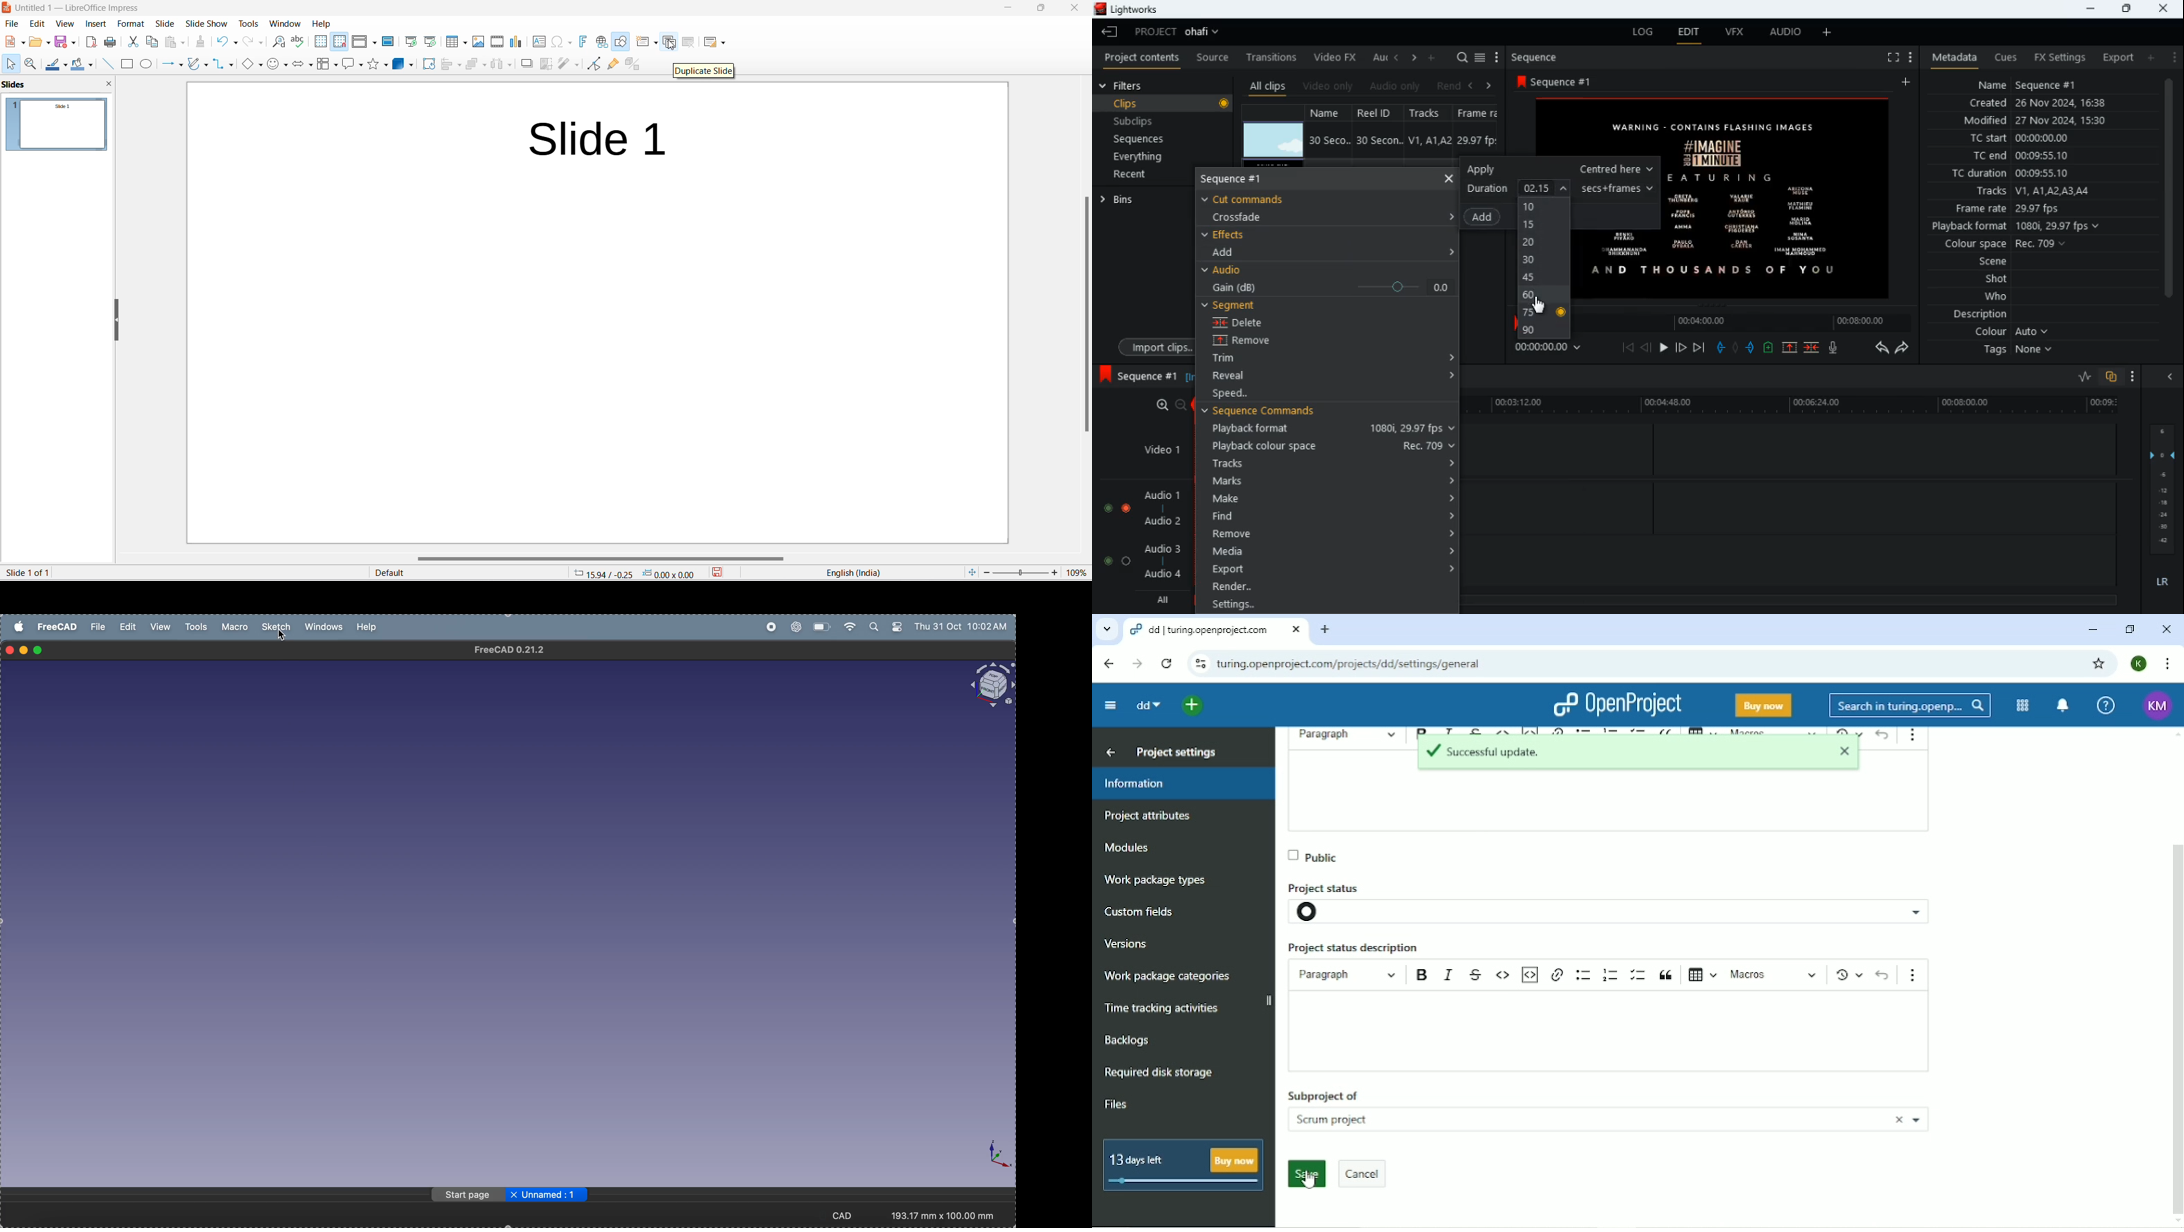 Image resolution: width=2184 pixels, height=1232 pixels. What do you see at coordinates (353, 64) in the screenshot?
I see `Call out shapes` at bounding box center [353, 64].